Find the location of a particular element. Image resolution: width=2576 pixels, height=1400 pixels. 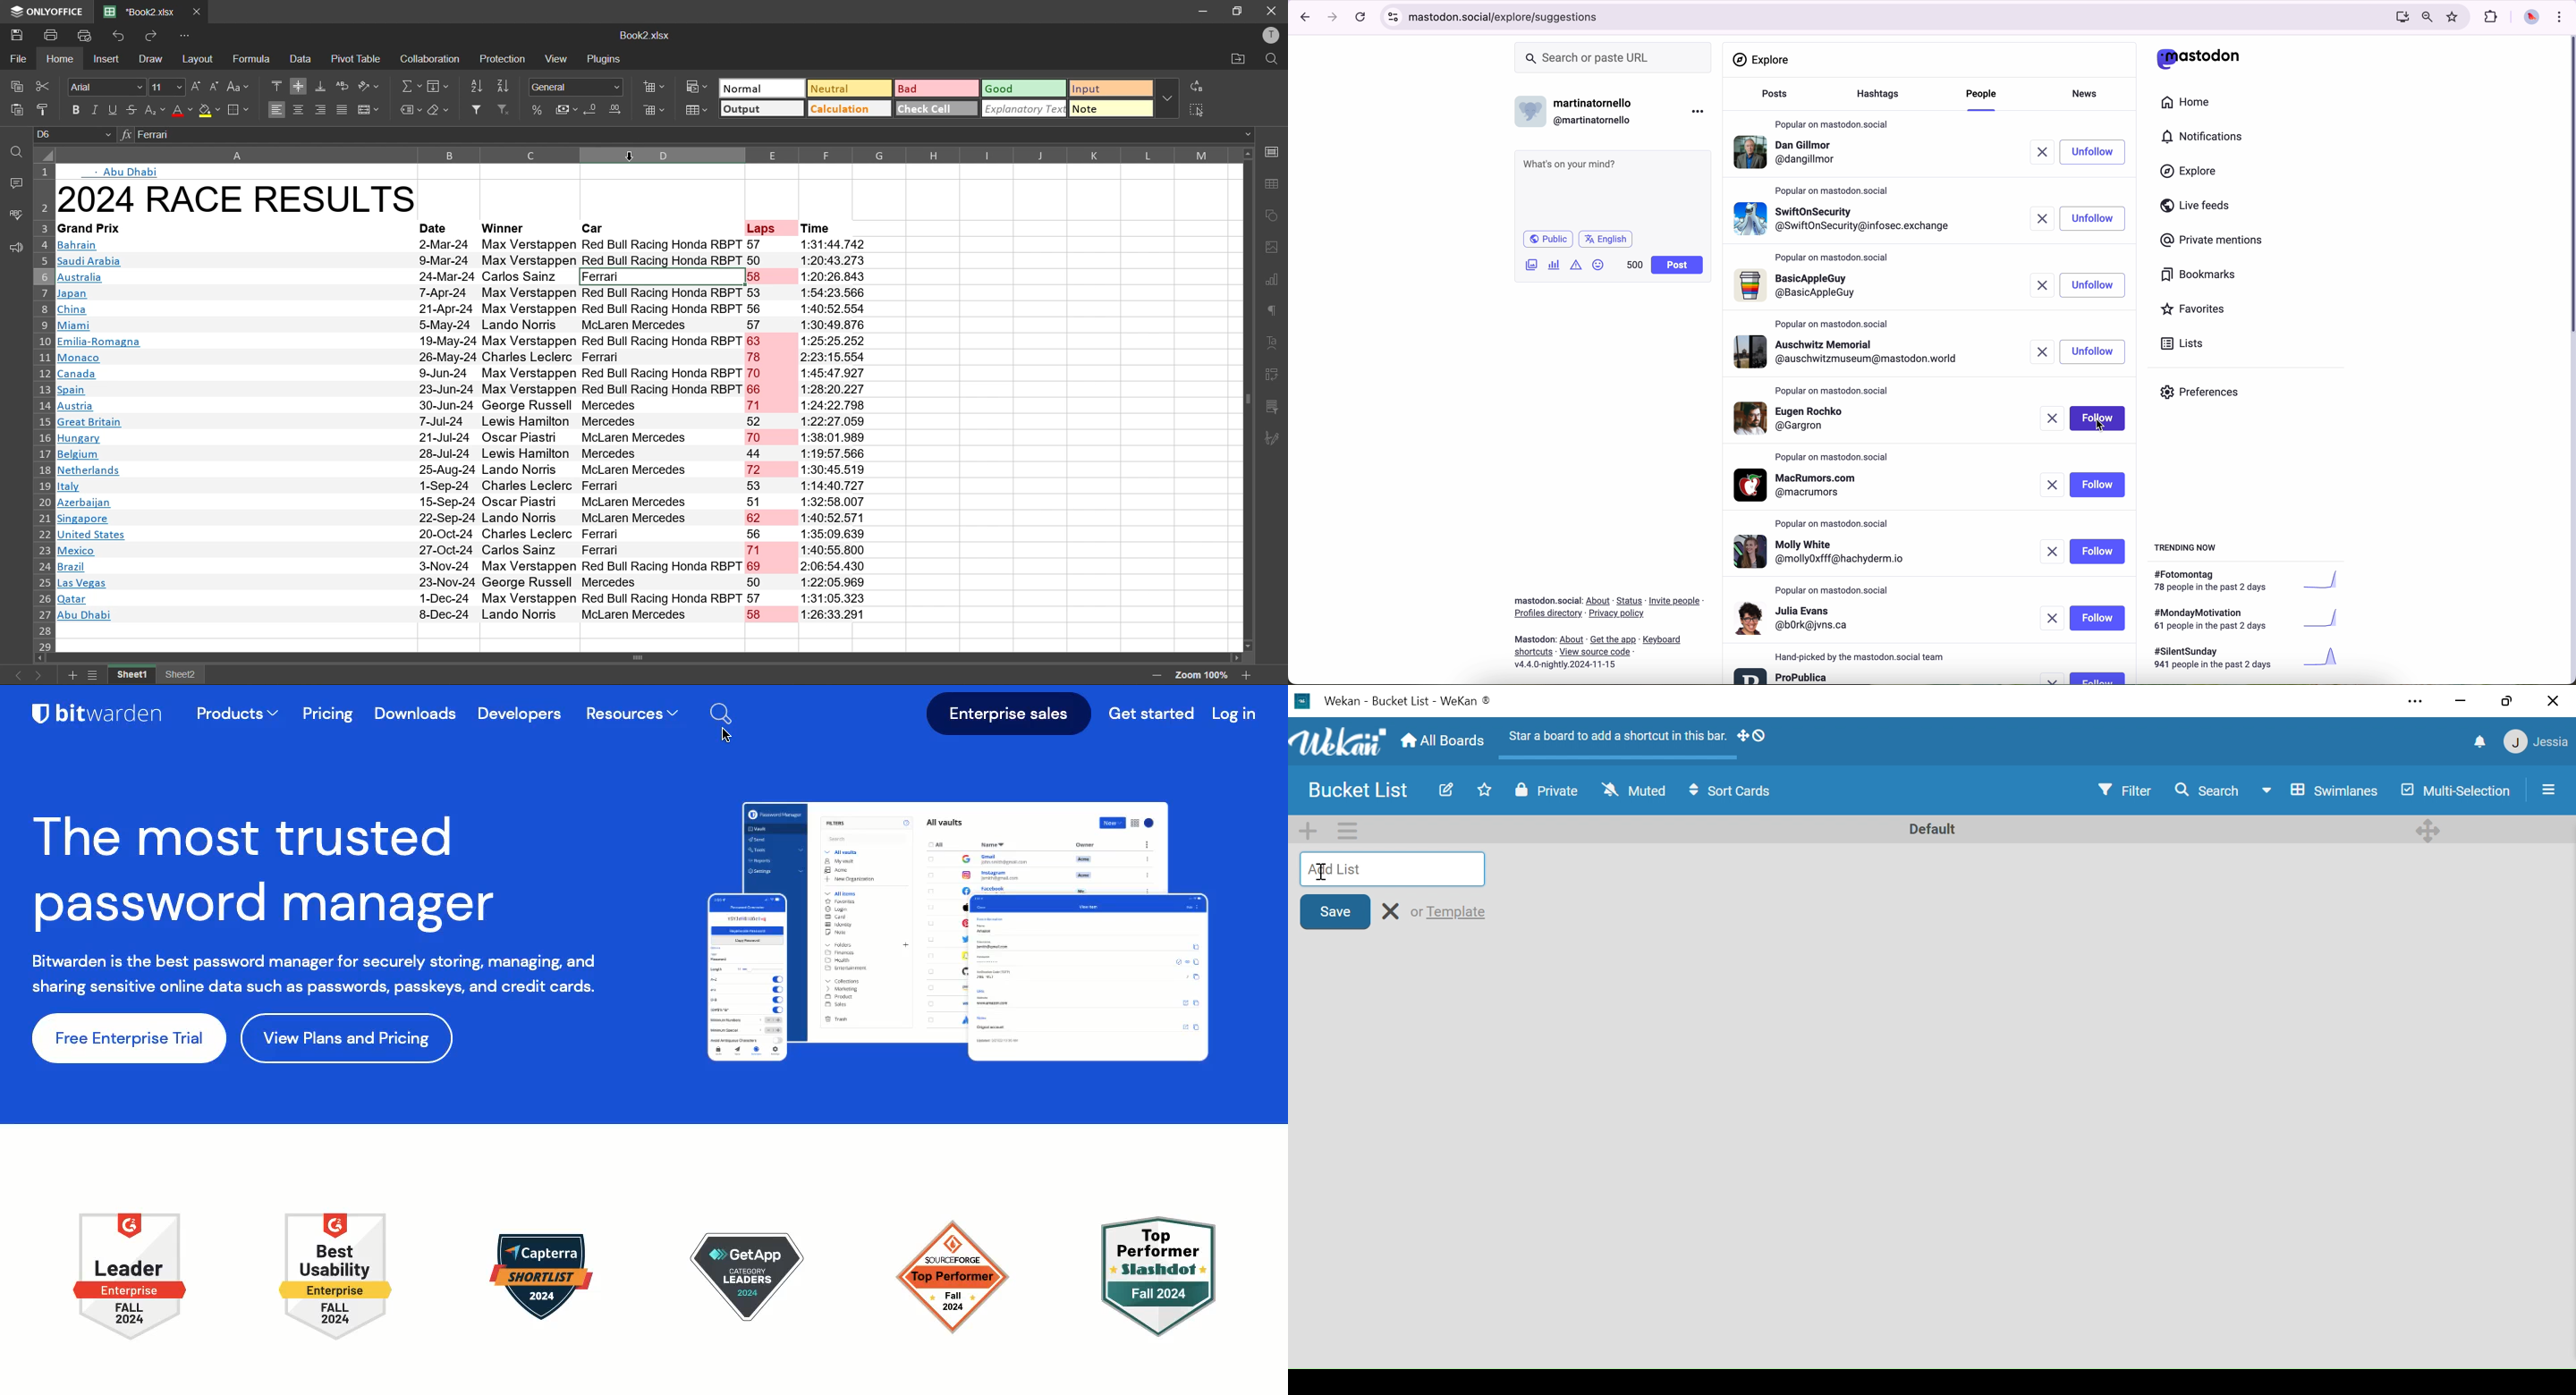

close is located at coordinates (1271, 12).